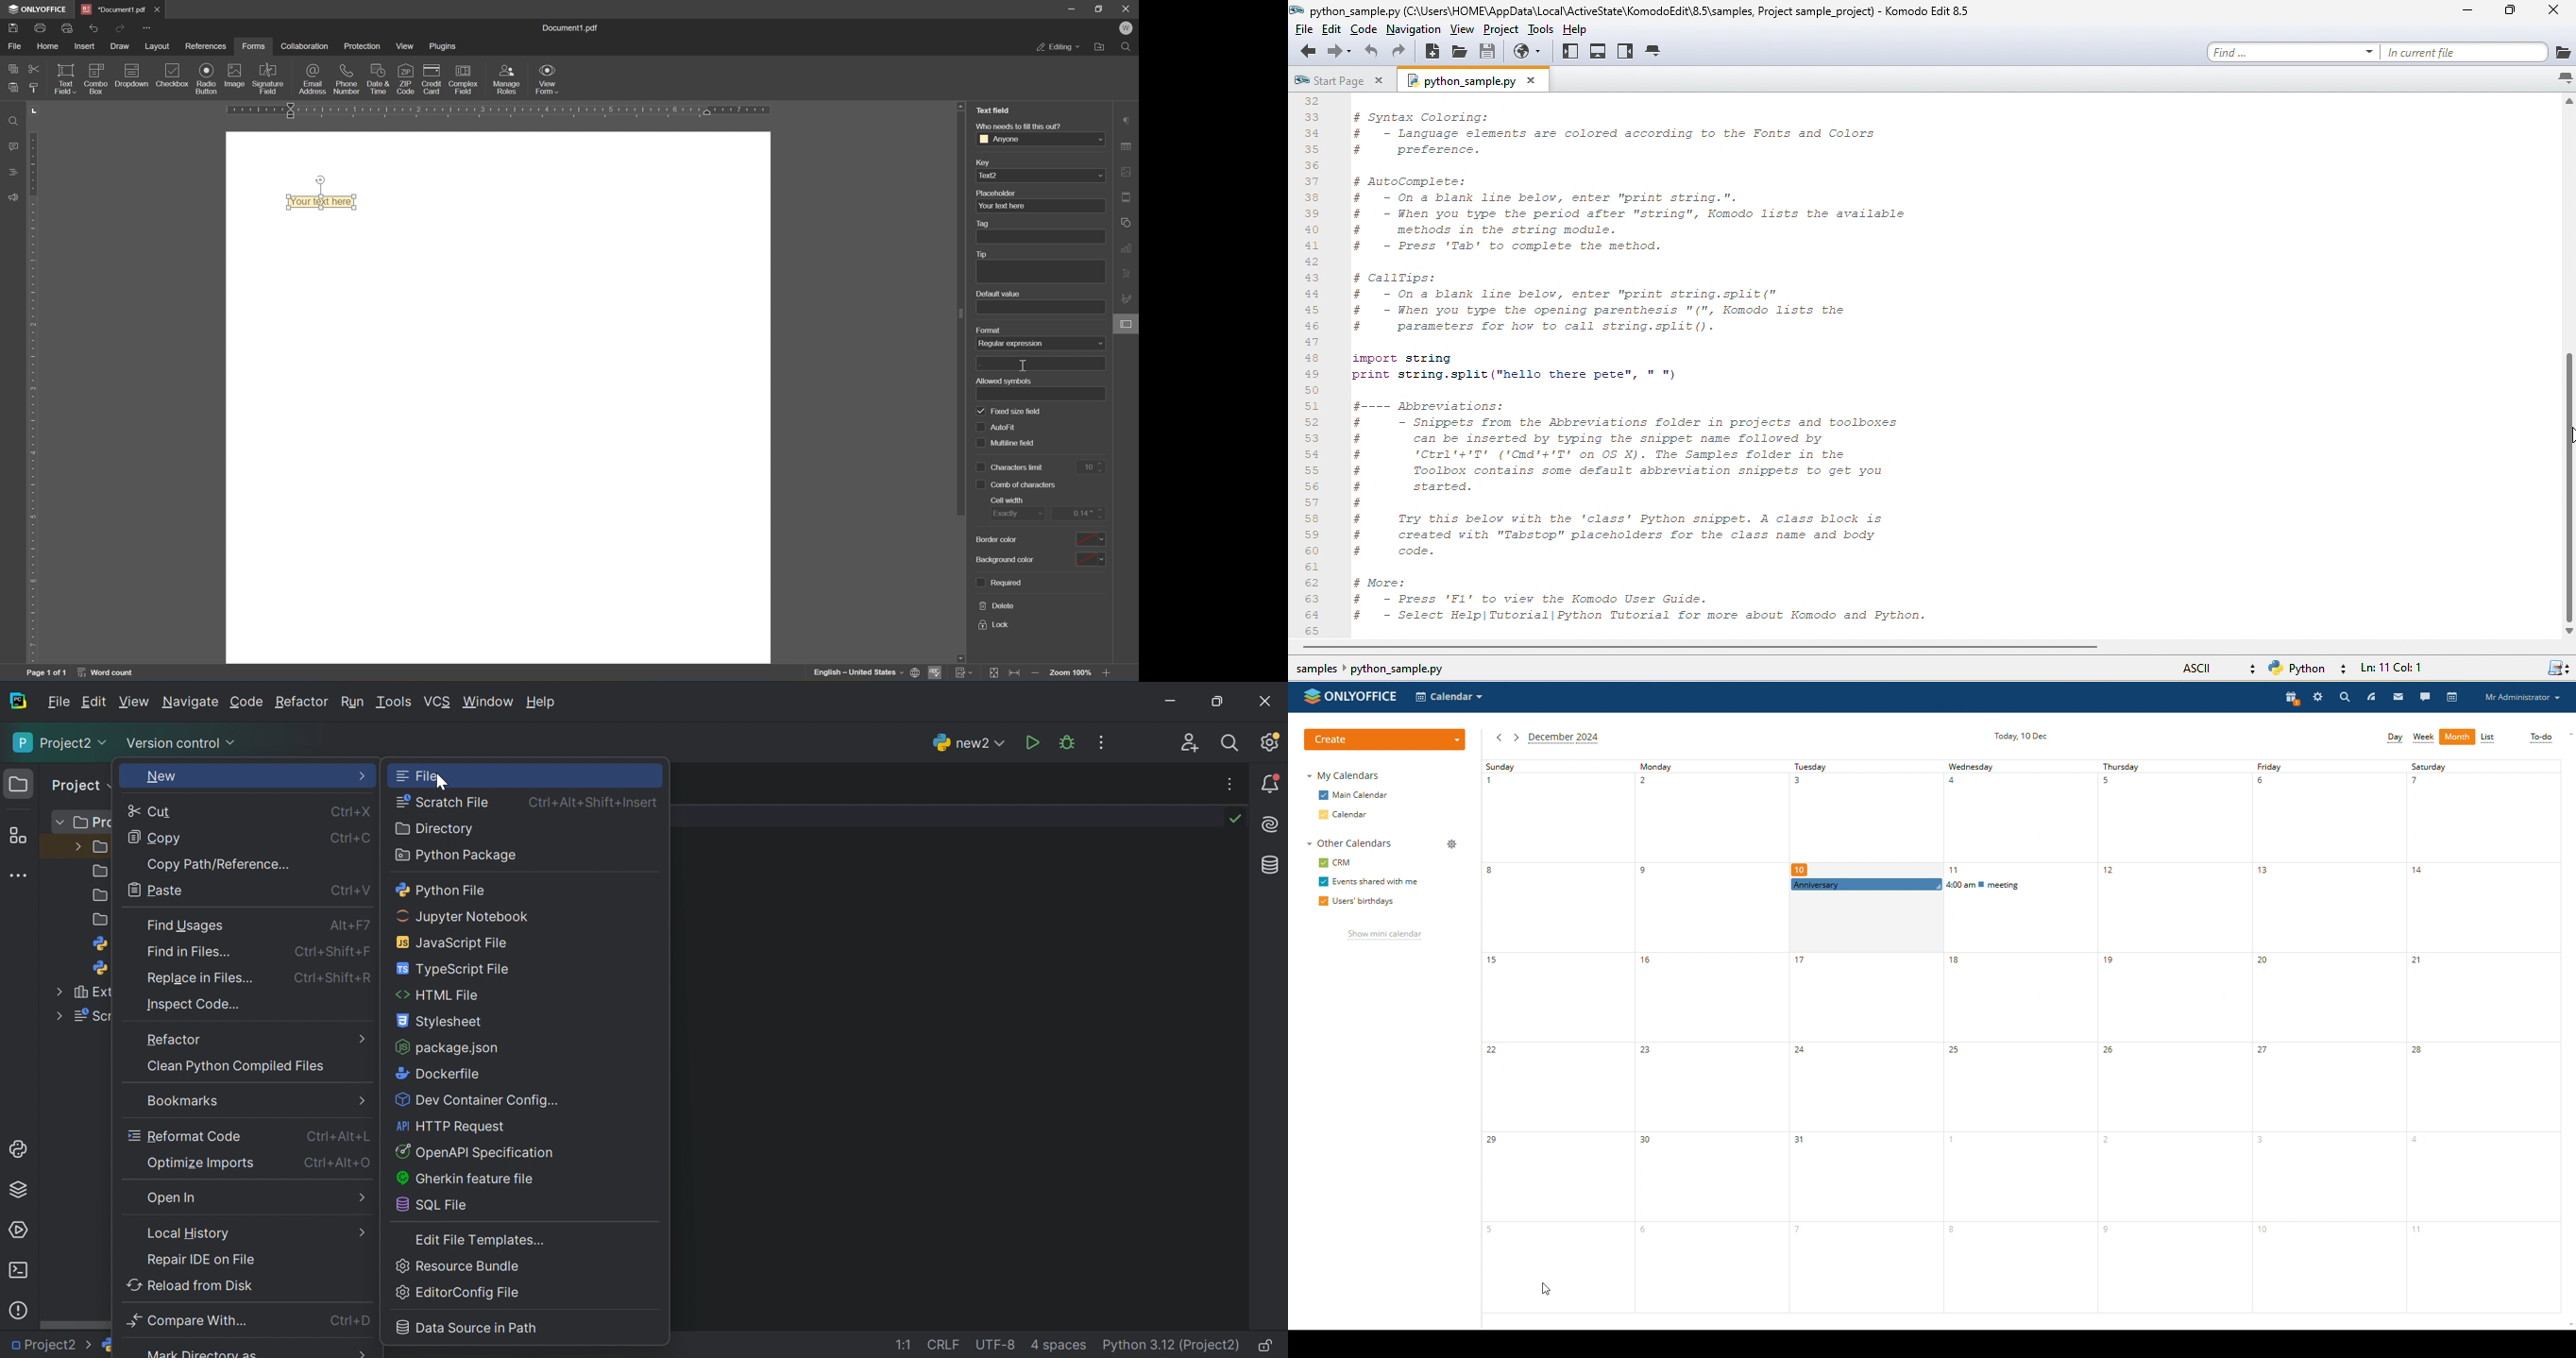  I want to click on delete, so click(996, 606).